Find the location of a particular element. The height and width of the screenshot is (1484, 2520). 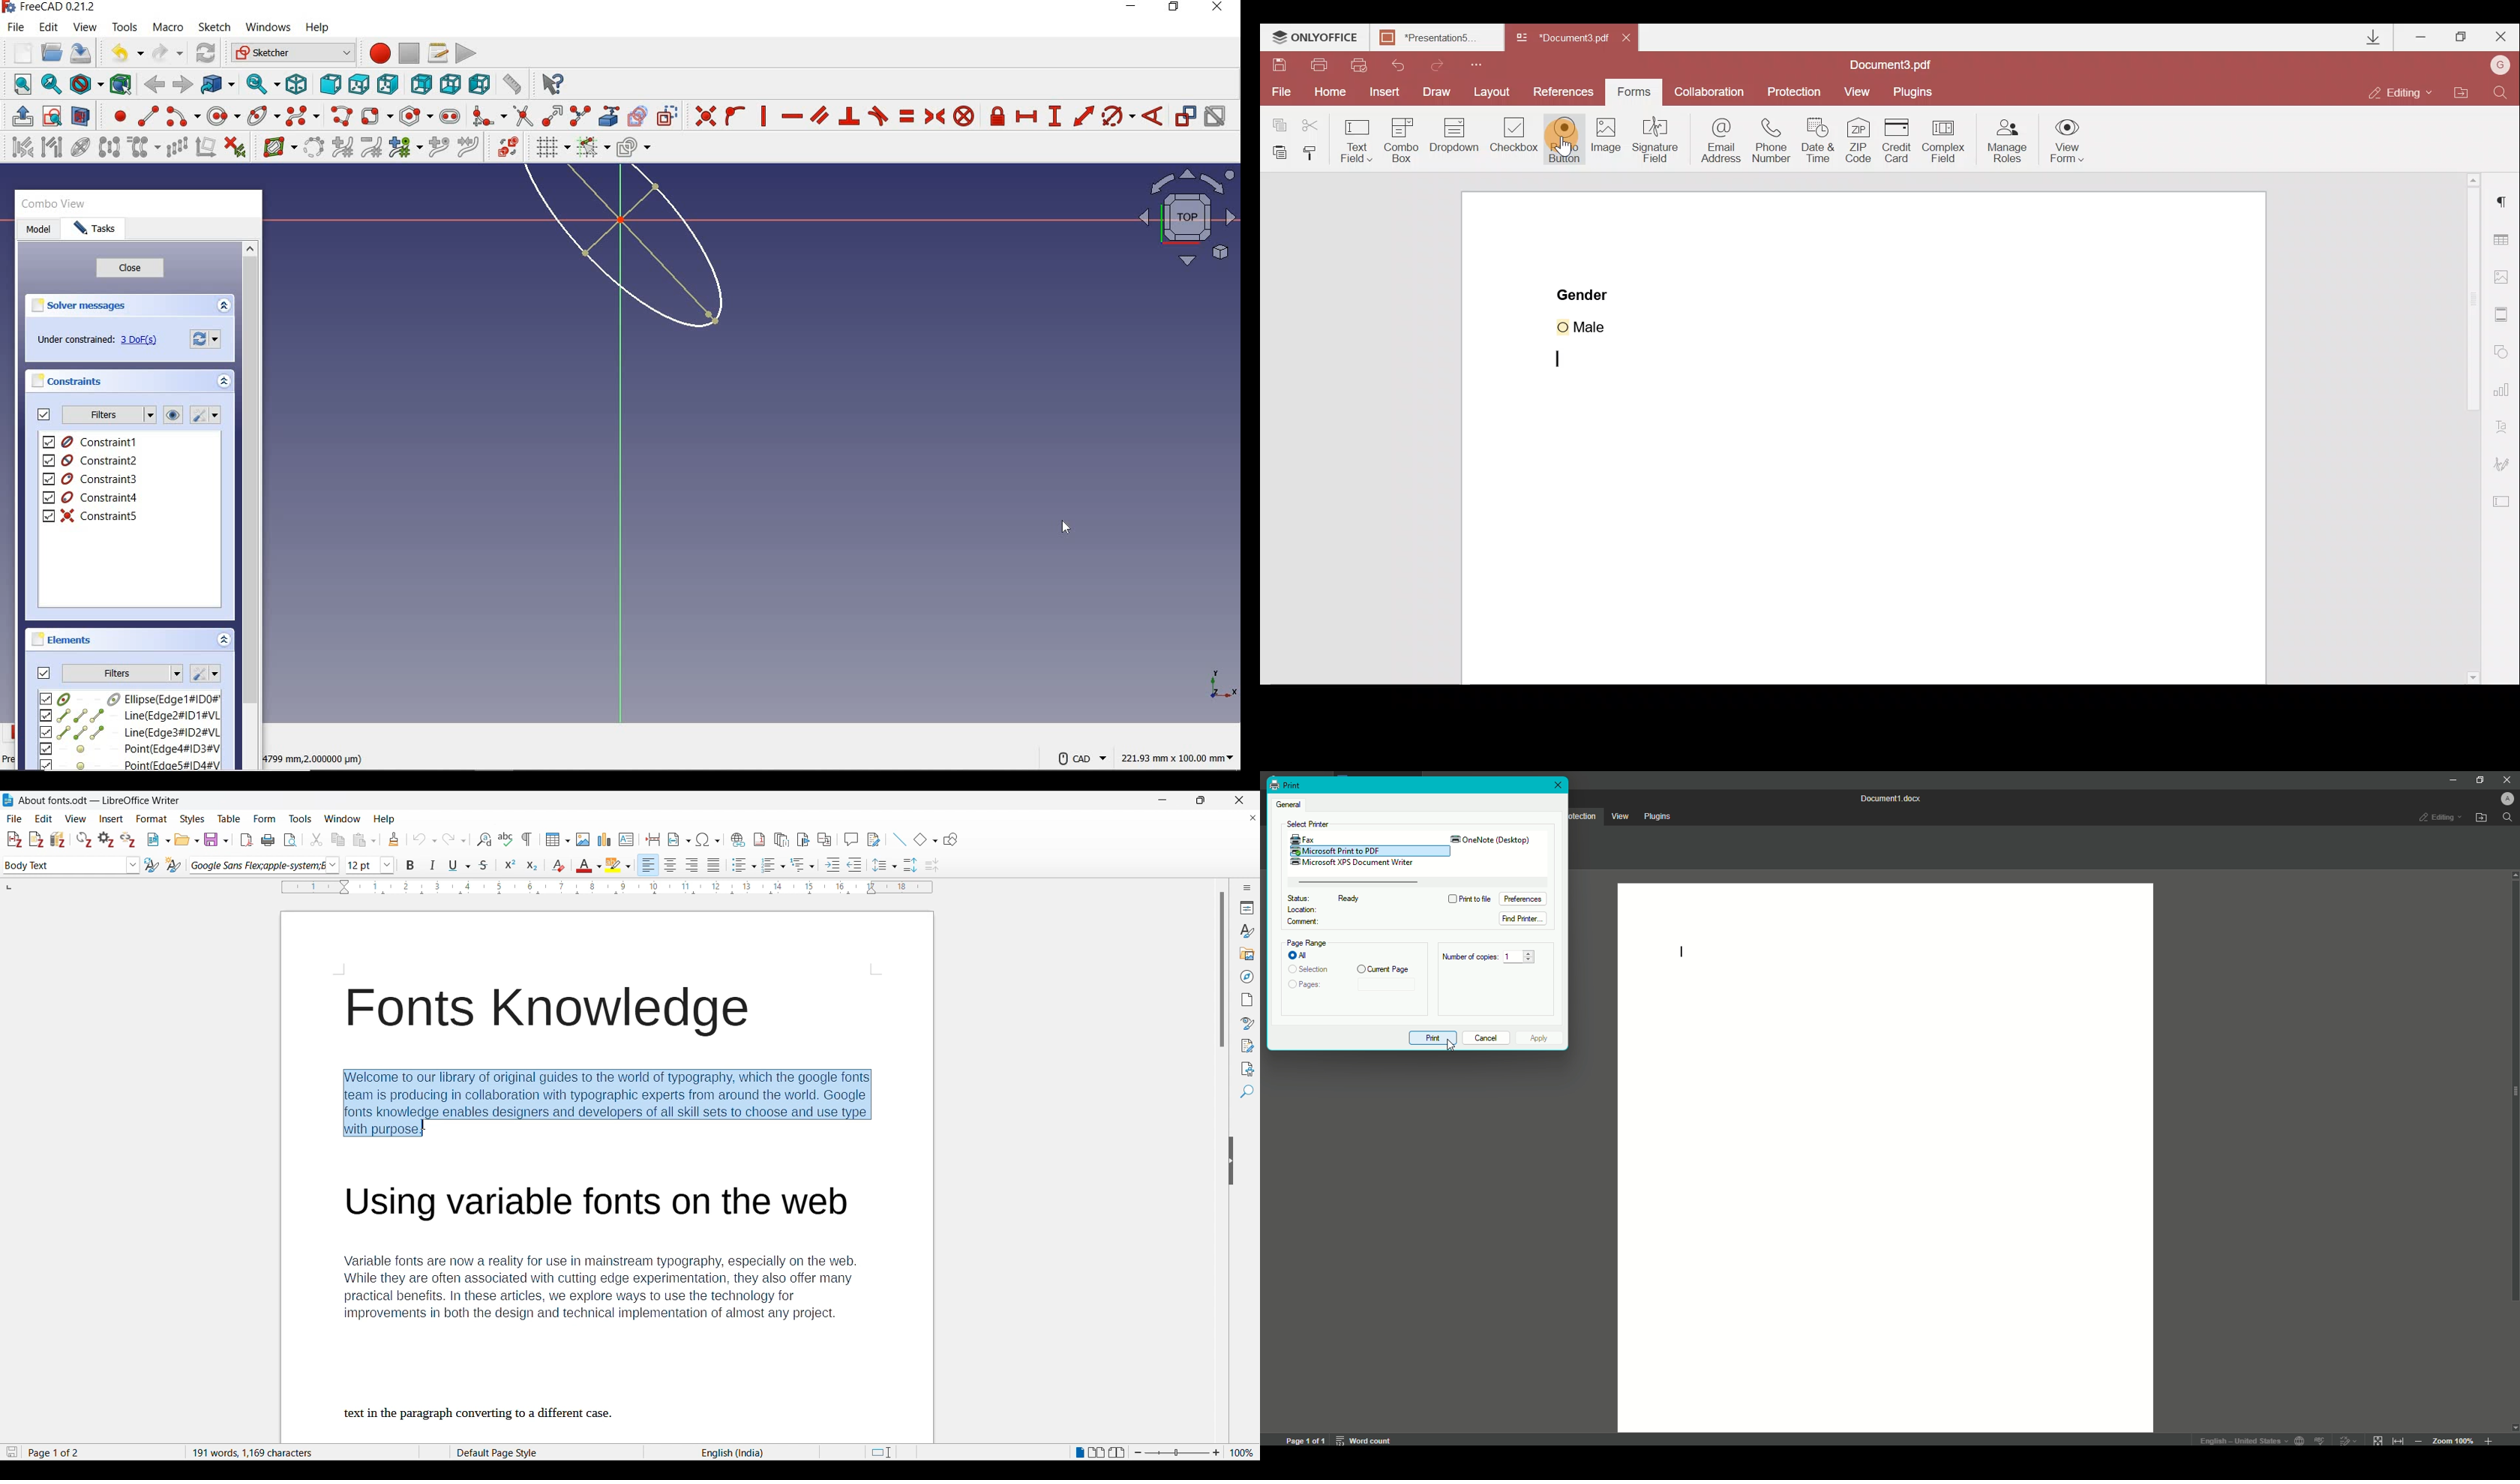

view is located at coordinates (86, 27).